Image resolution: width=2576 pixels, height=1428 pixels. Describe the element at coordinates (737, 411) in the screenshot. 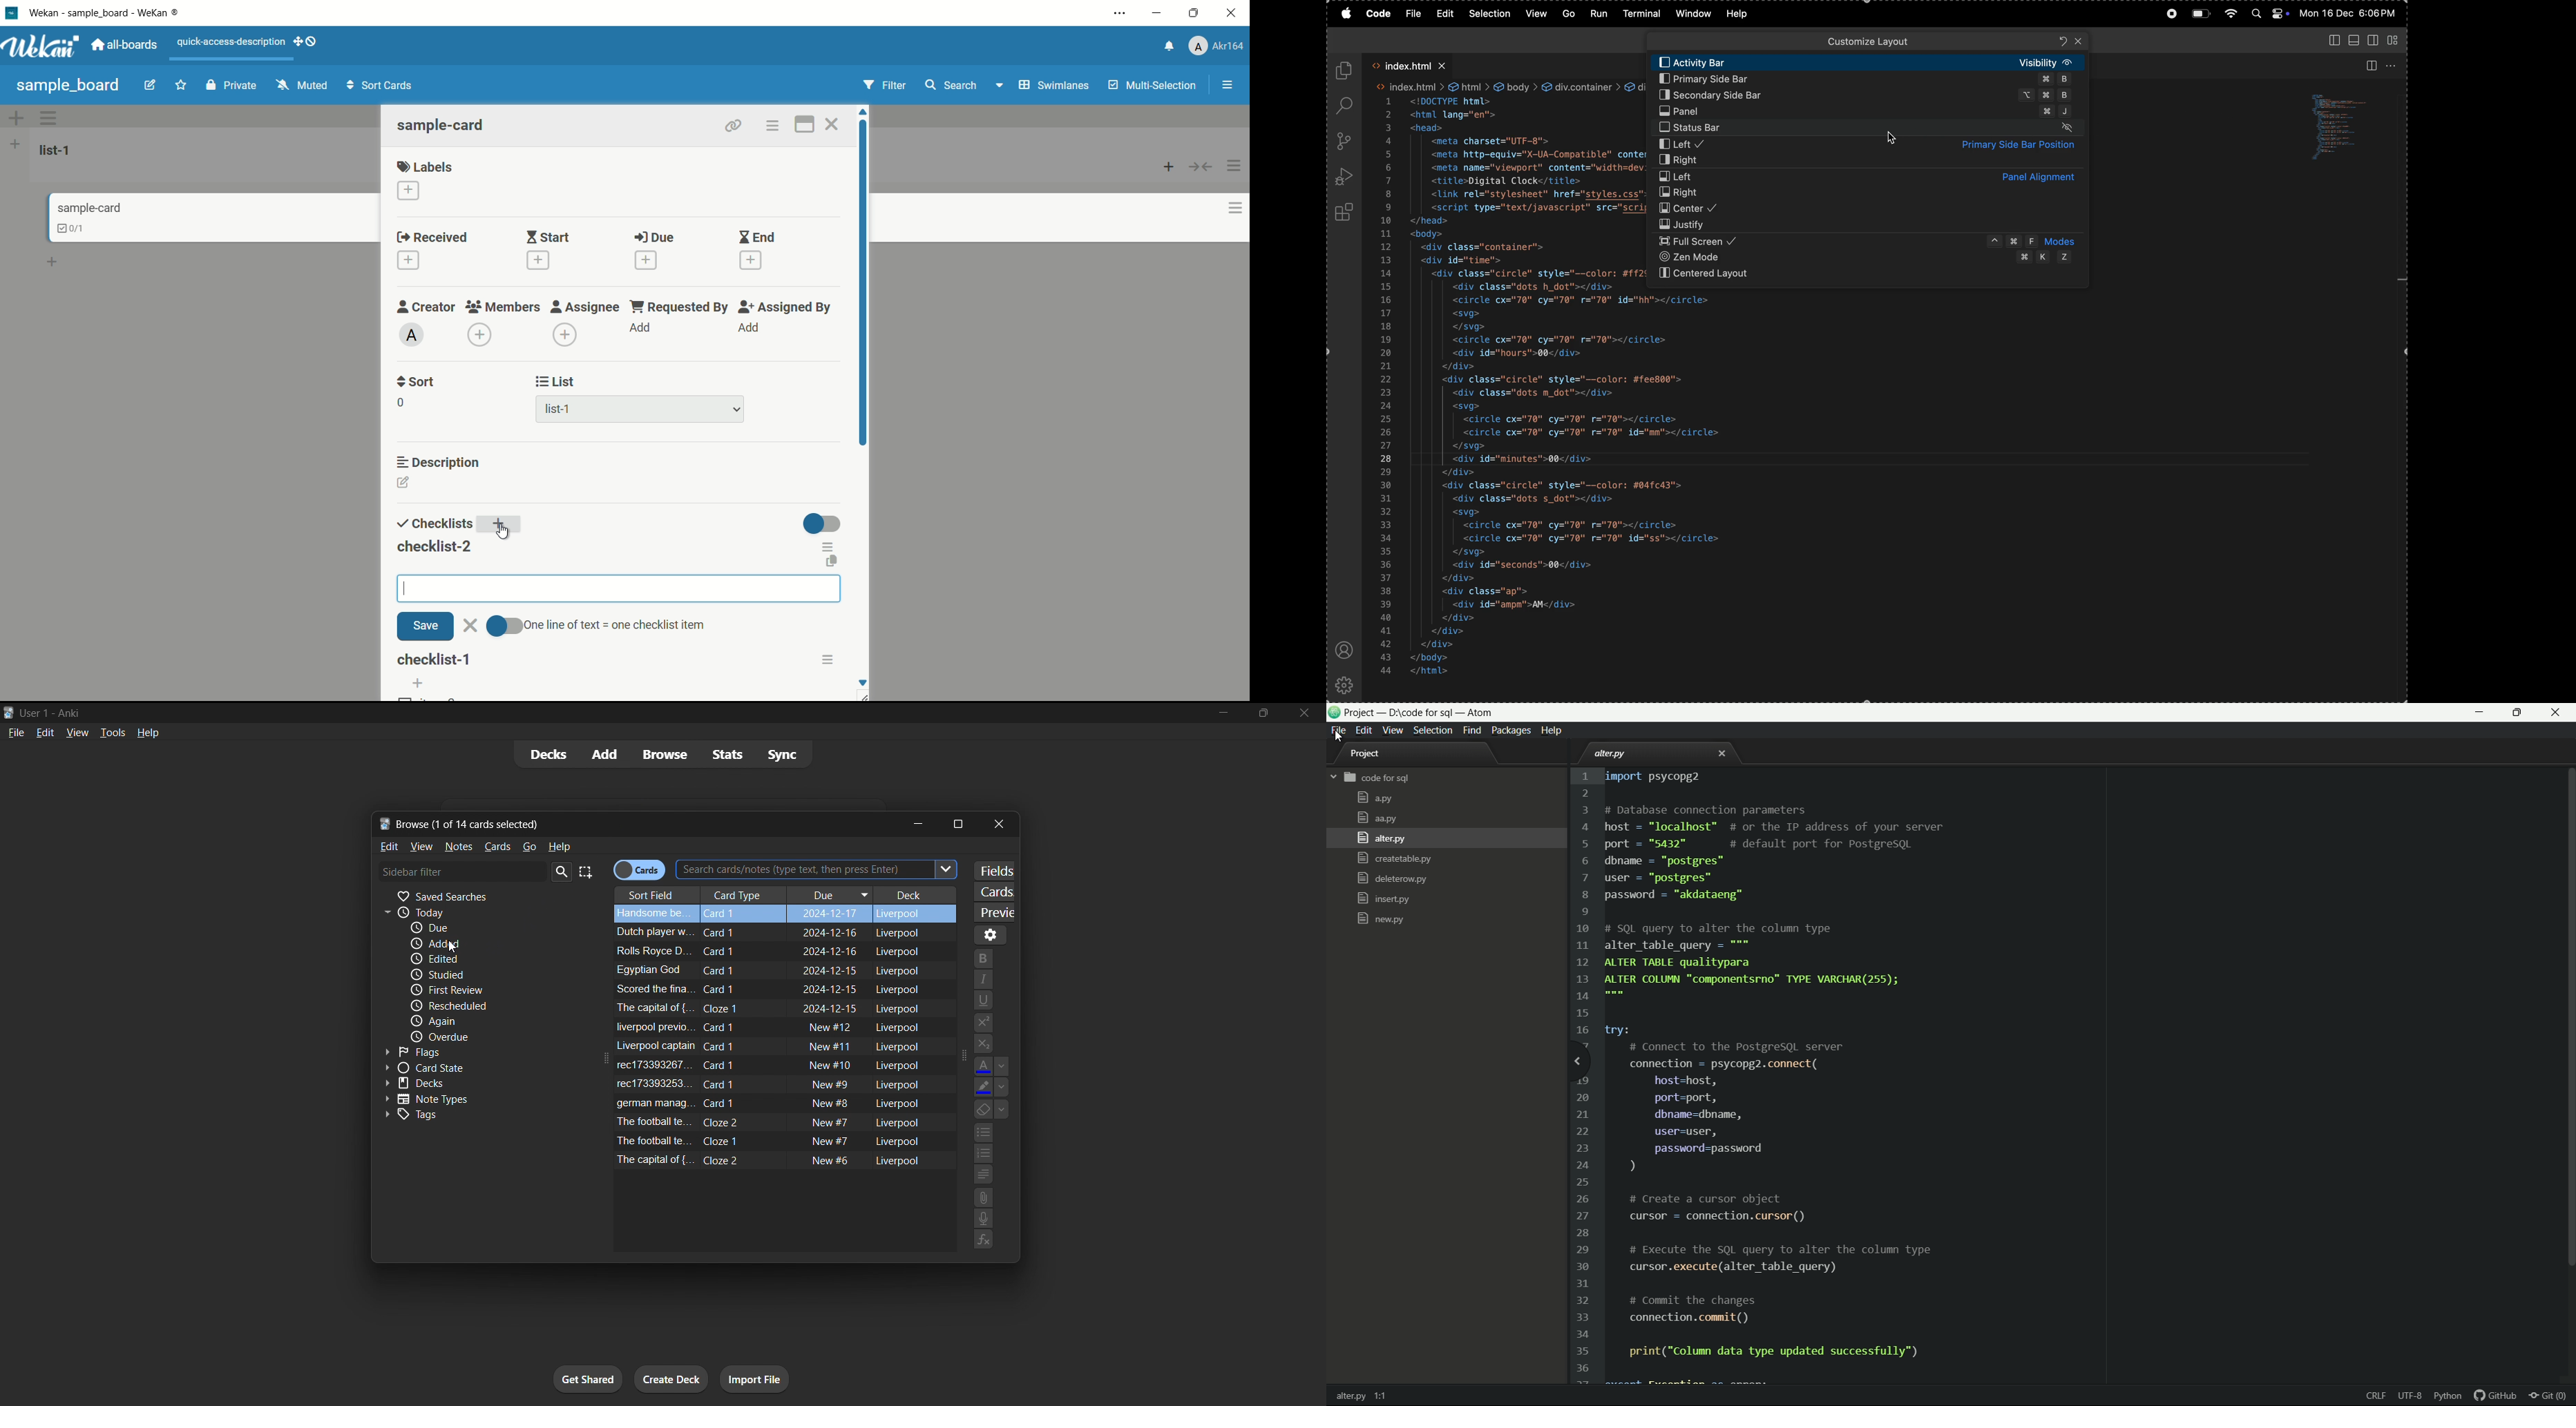

I see `dropdown` at that location.